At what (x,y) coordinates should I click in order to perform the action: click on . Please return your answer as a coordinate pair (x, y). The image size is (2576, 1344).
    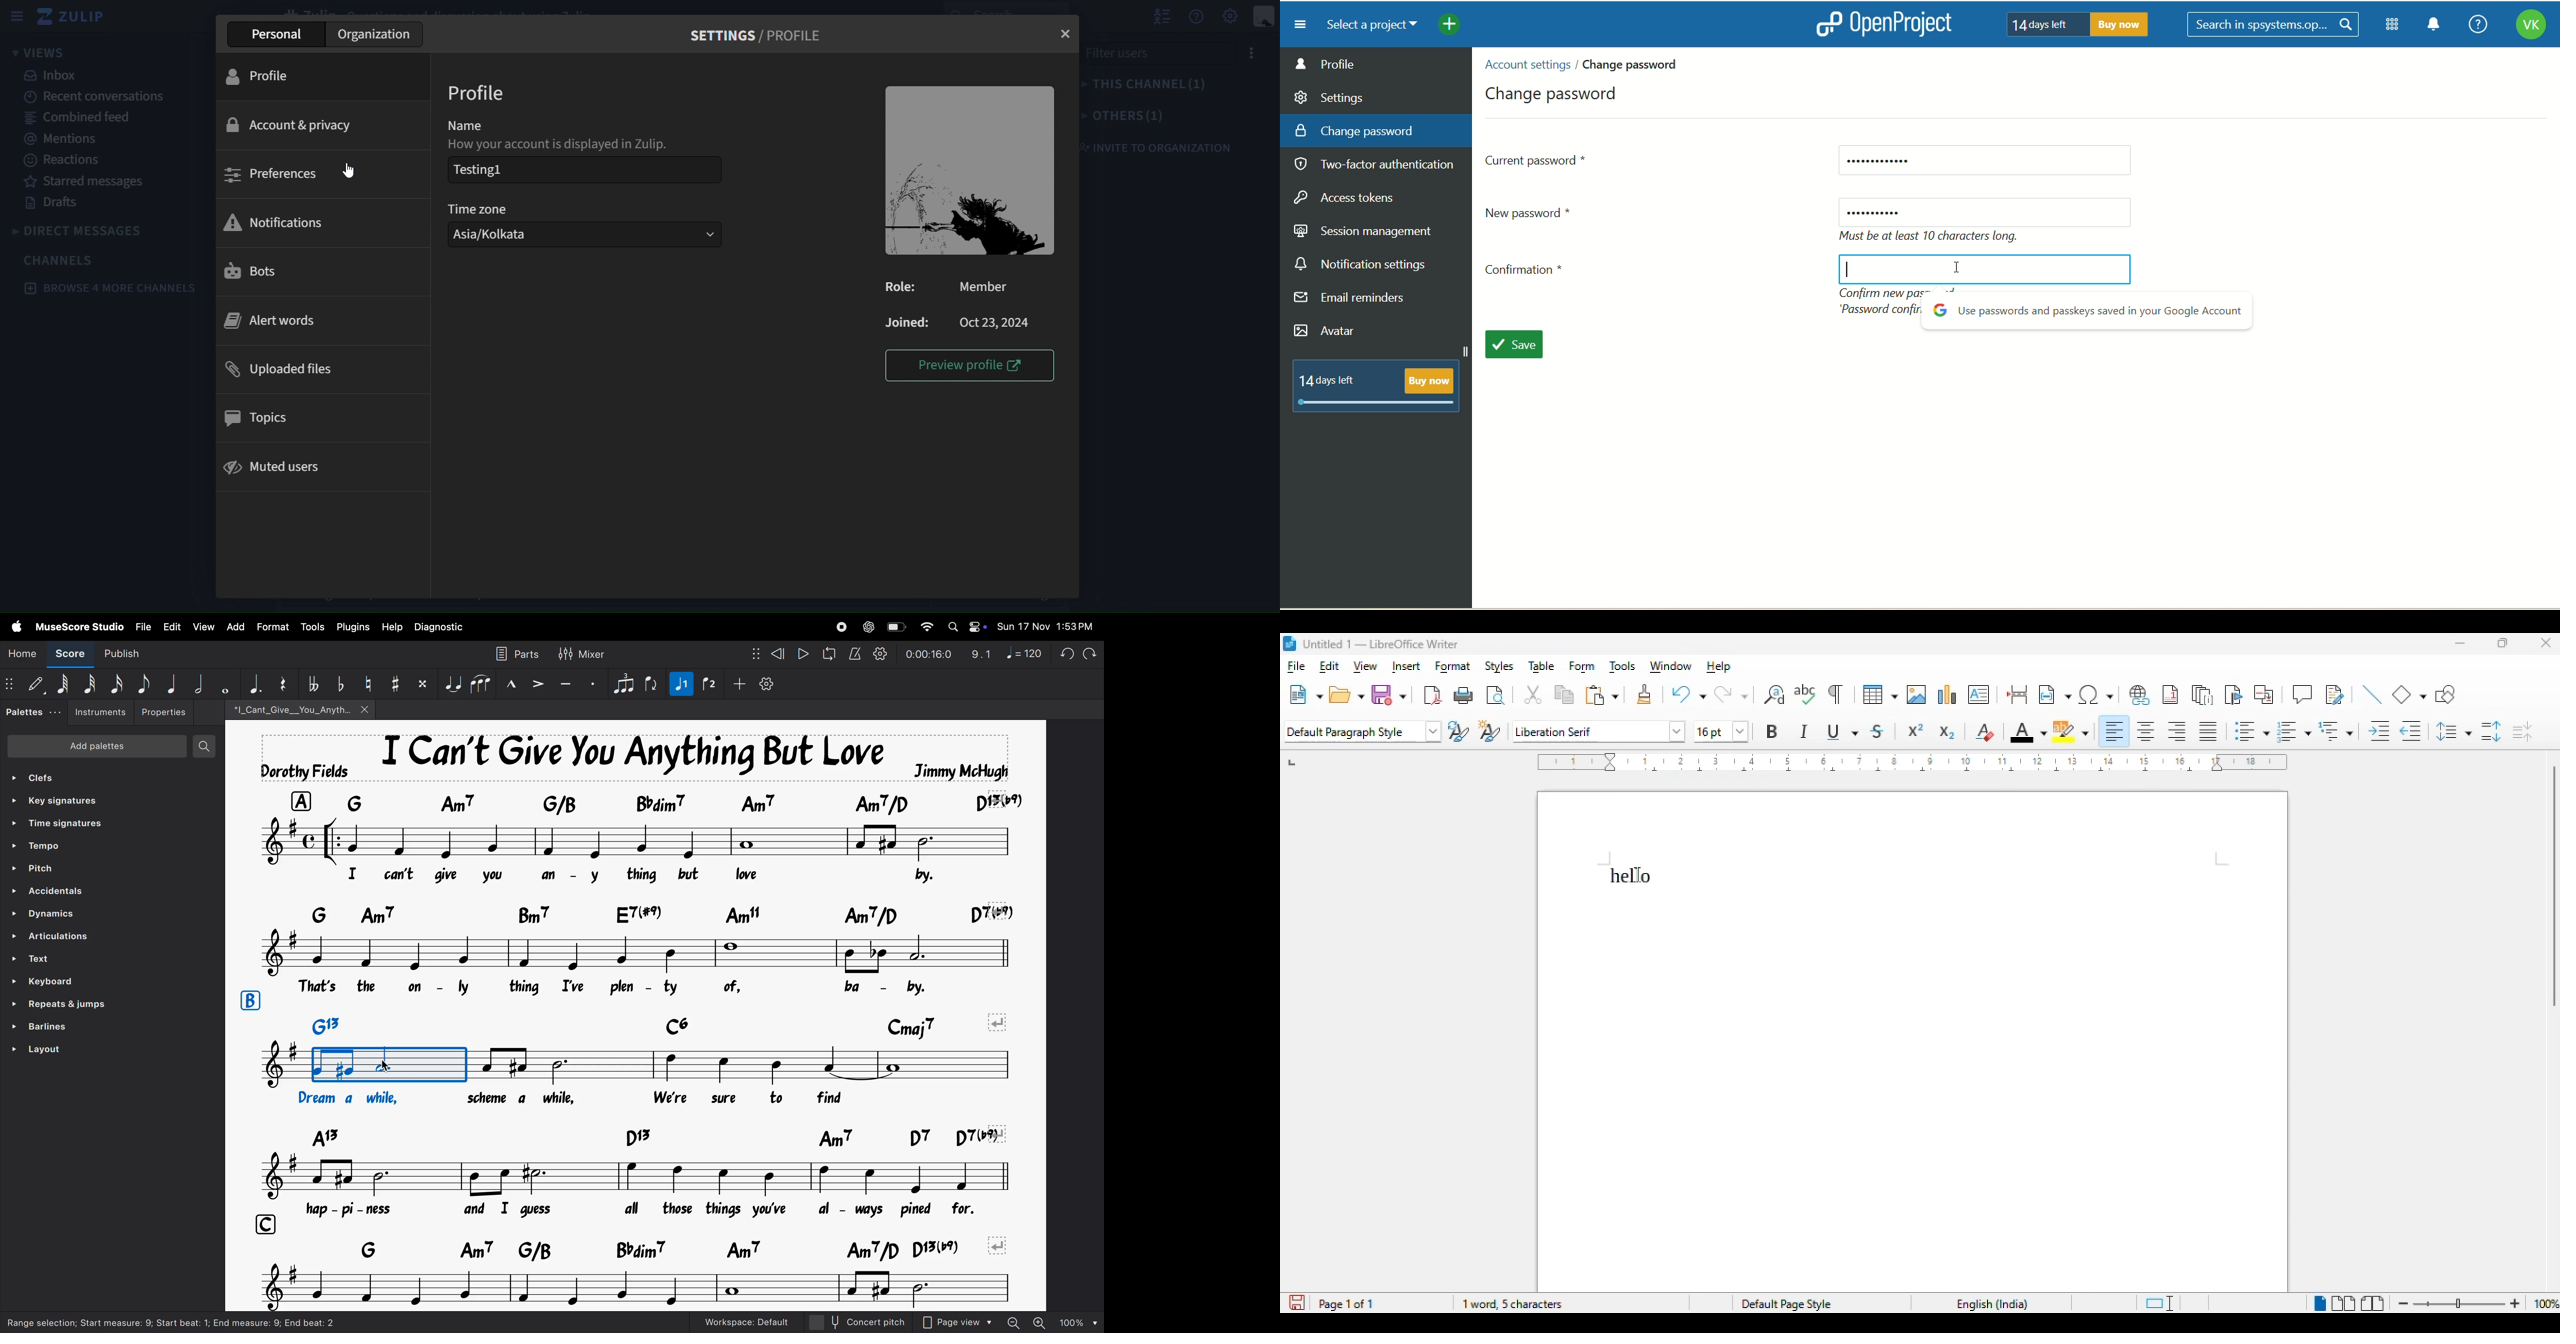
    Looking at the image, I should click on (1096, 1322).